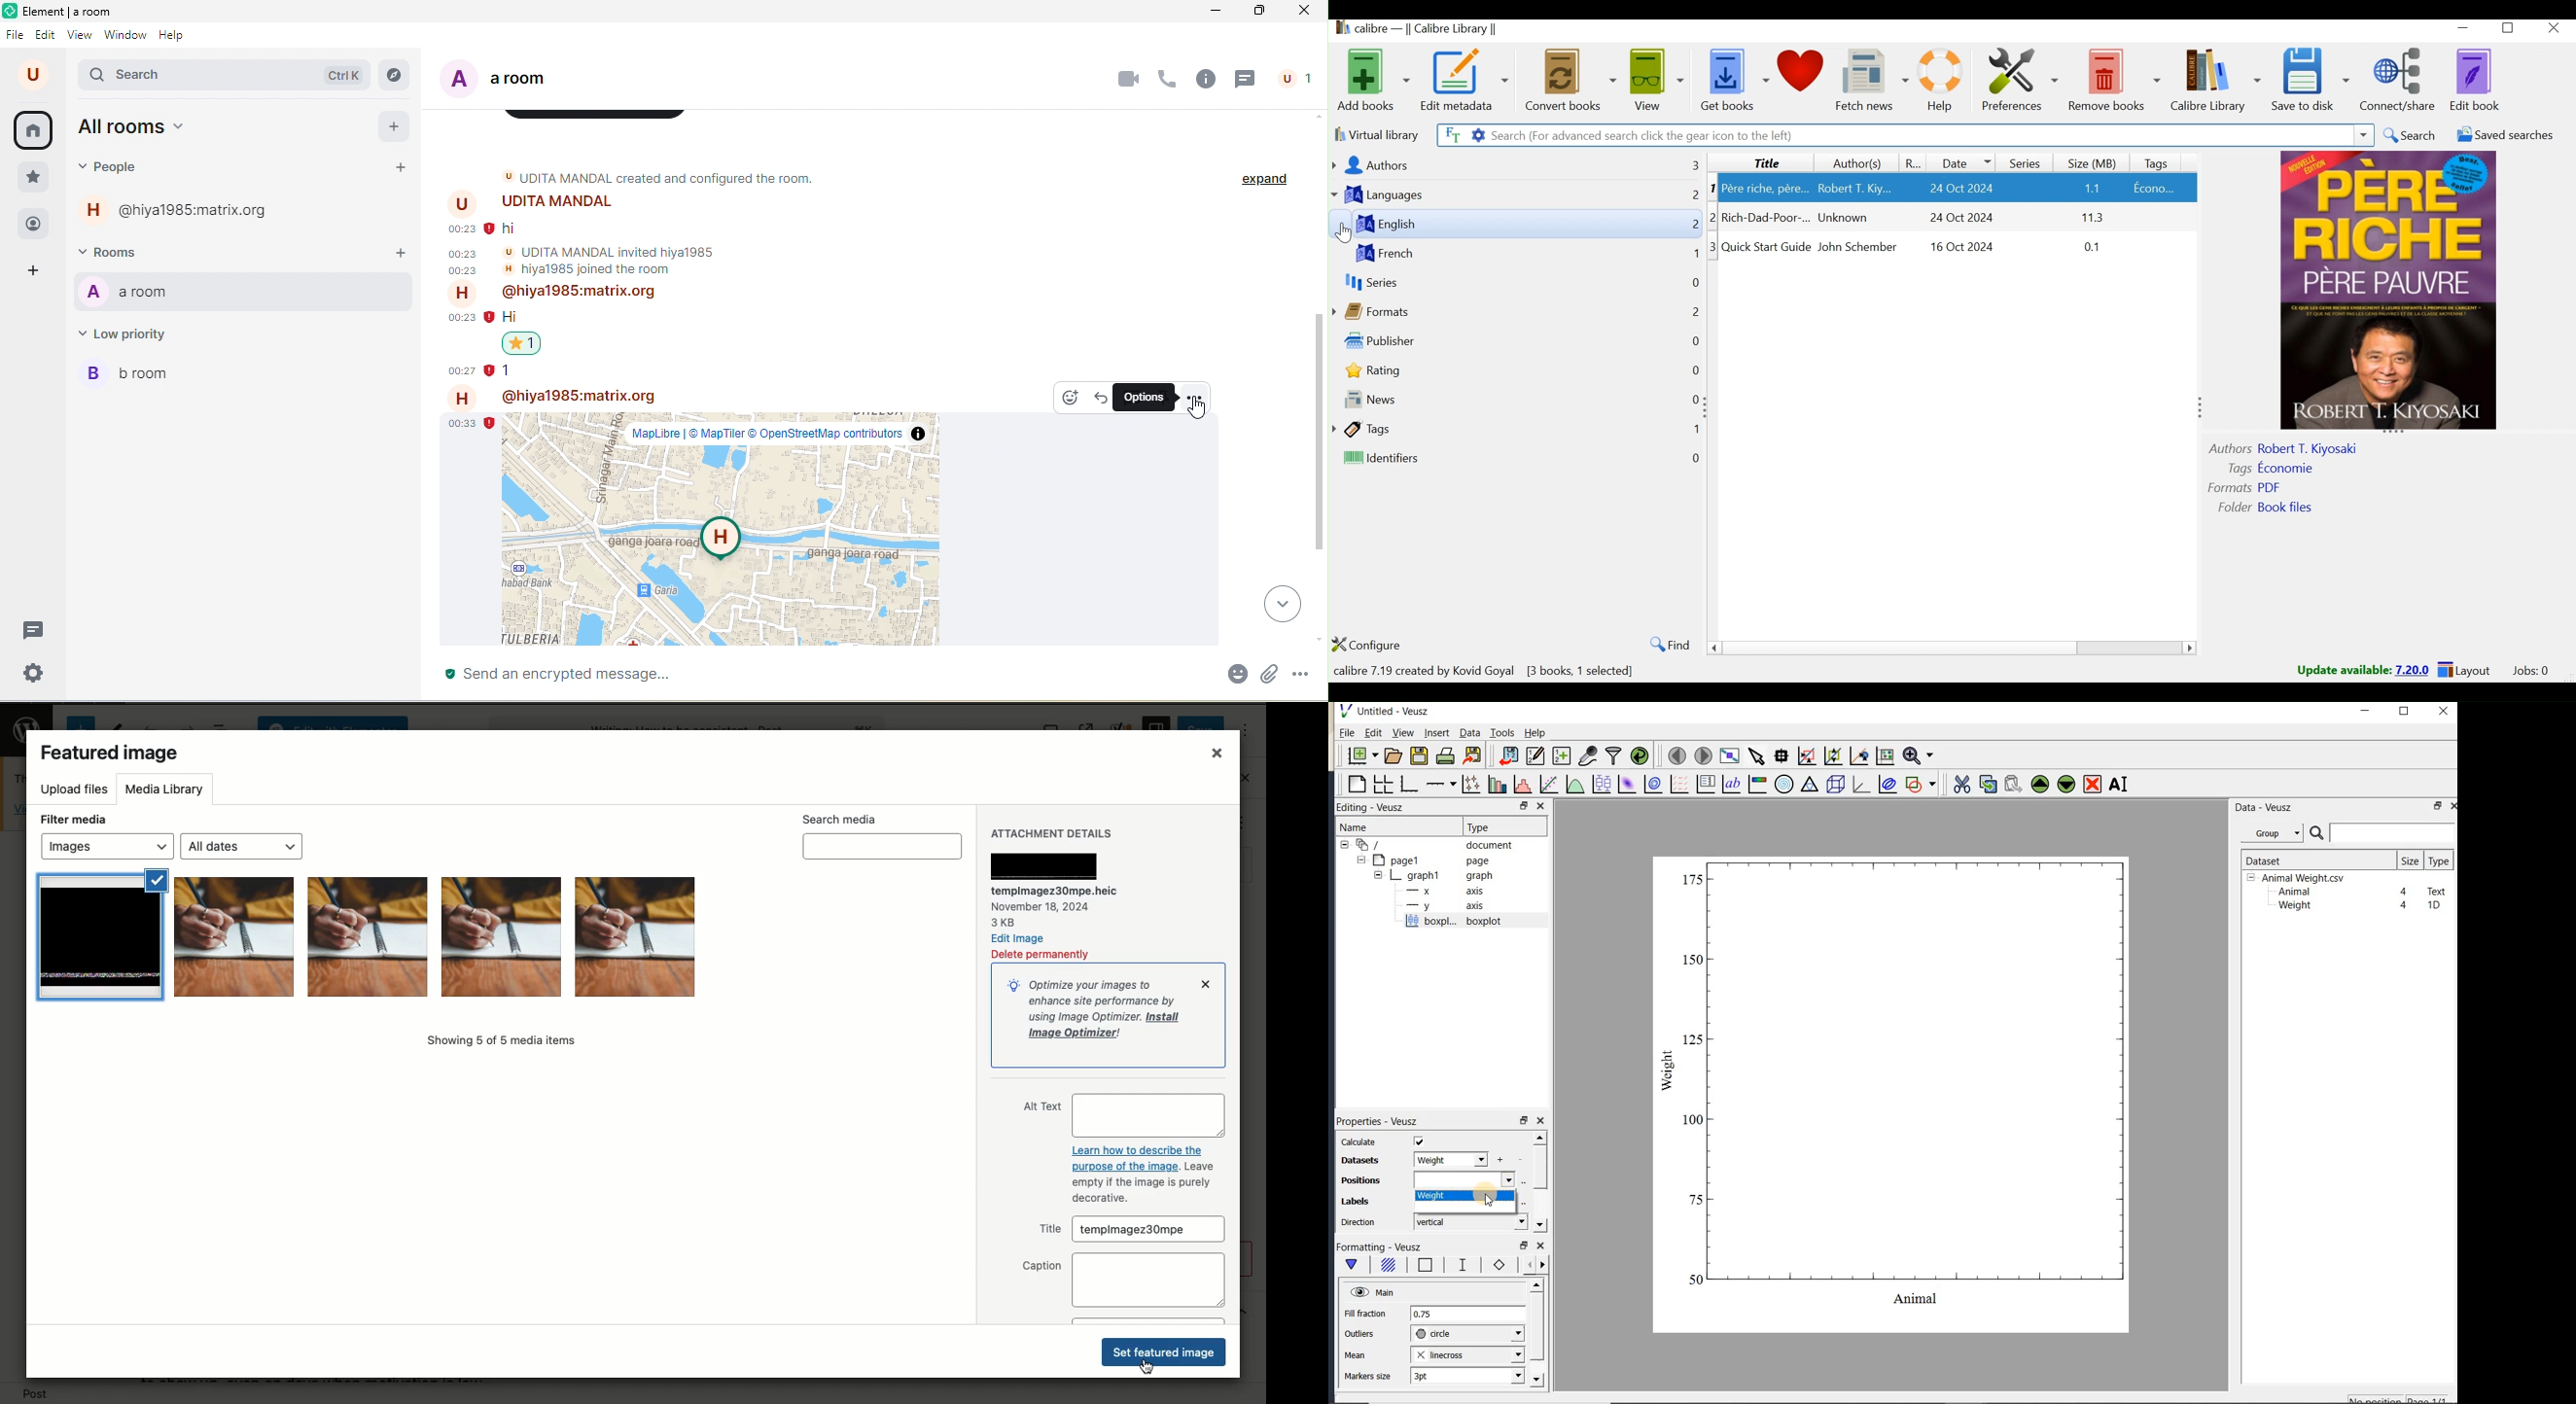  What do you see at coordinates (137, 126) in the screenshot?
I see `all rooms` at bounding box center [137, 126].